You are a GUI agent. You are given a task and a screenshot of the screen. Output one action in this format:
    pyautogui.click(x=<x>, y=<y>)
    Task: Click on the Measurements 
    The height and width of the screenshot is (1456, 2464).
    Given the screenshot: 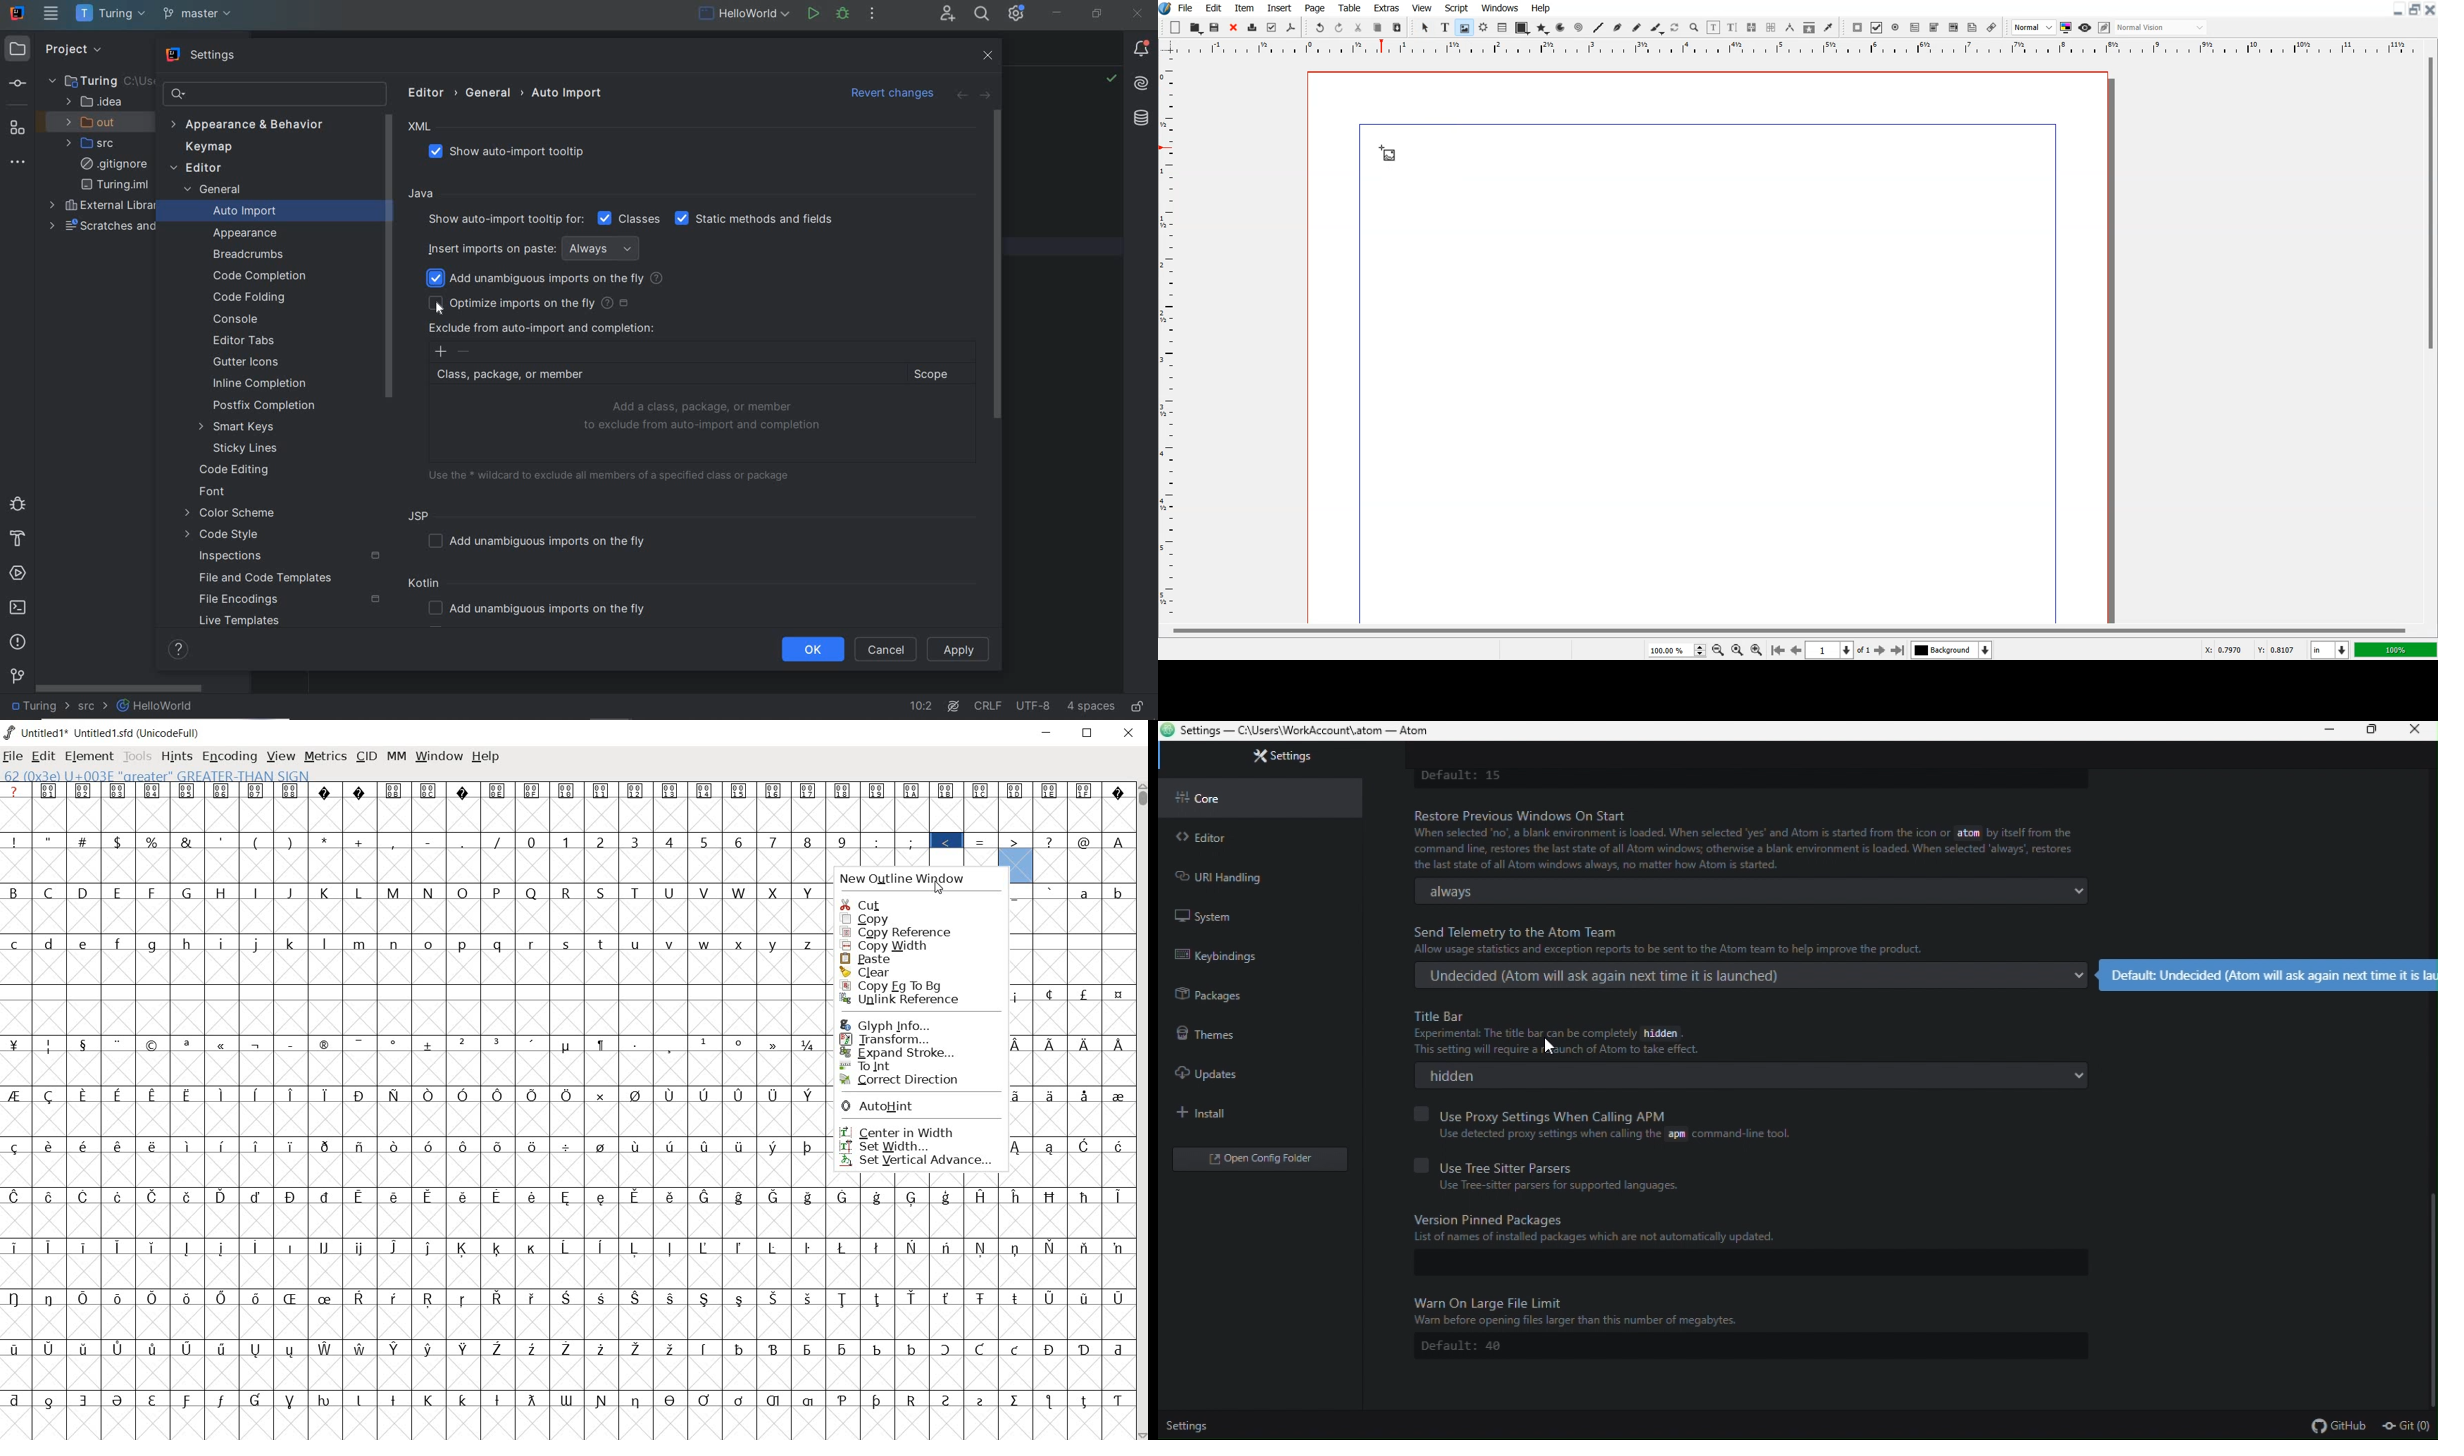 What is the action you would take?
    pyautogui.click(x=1789, y=27)
    